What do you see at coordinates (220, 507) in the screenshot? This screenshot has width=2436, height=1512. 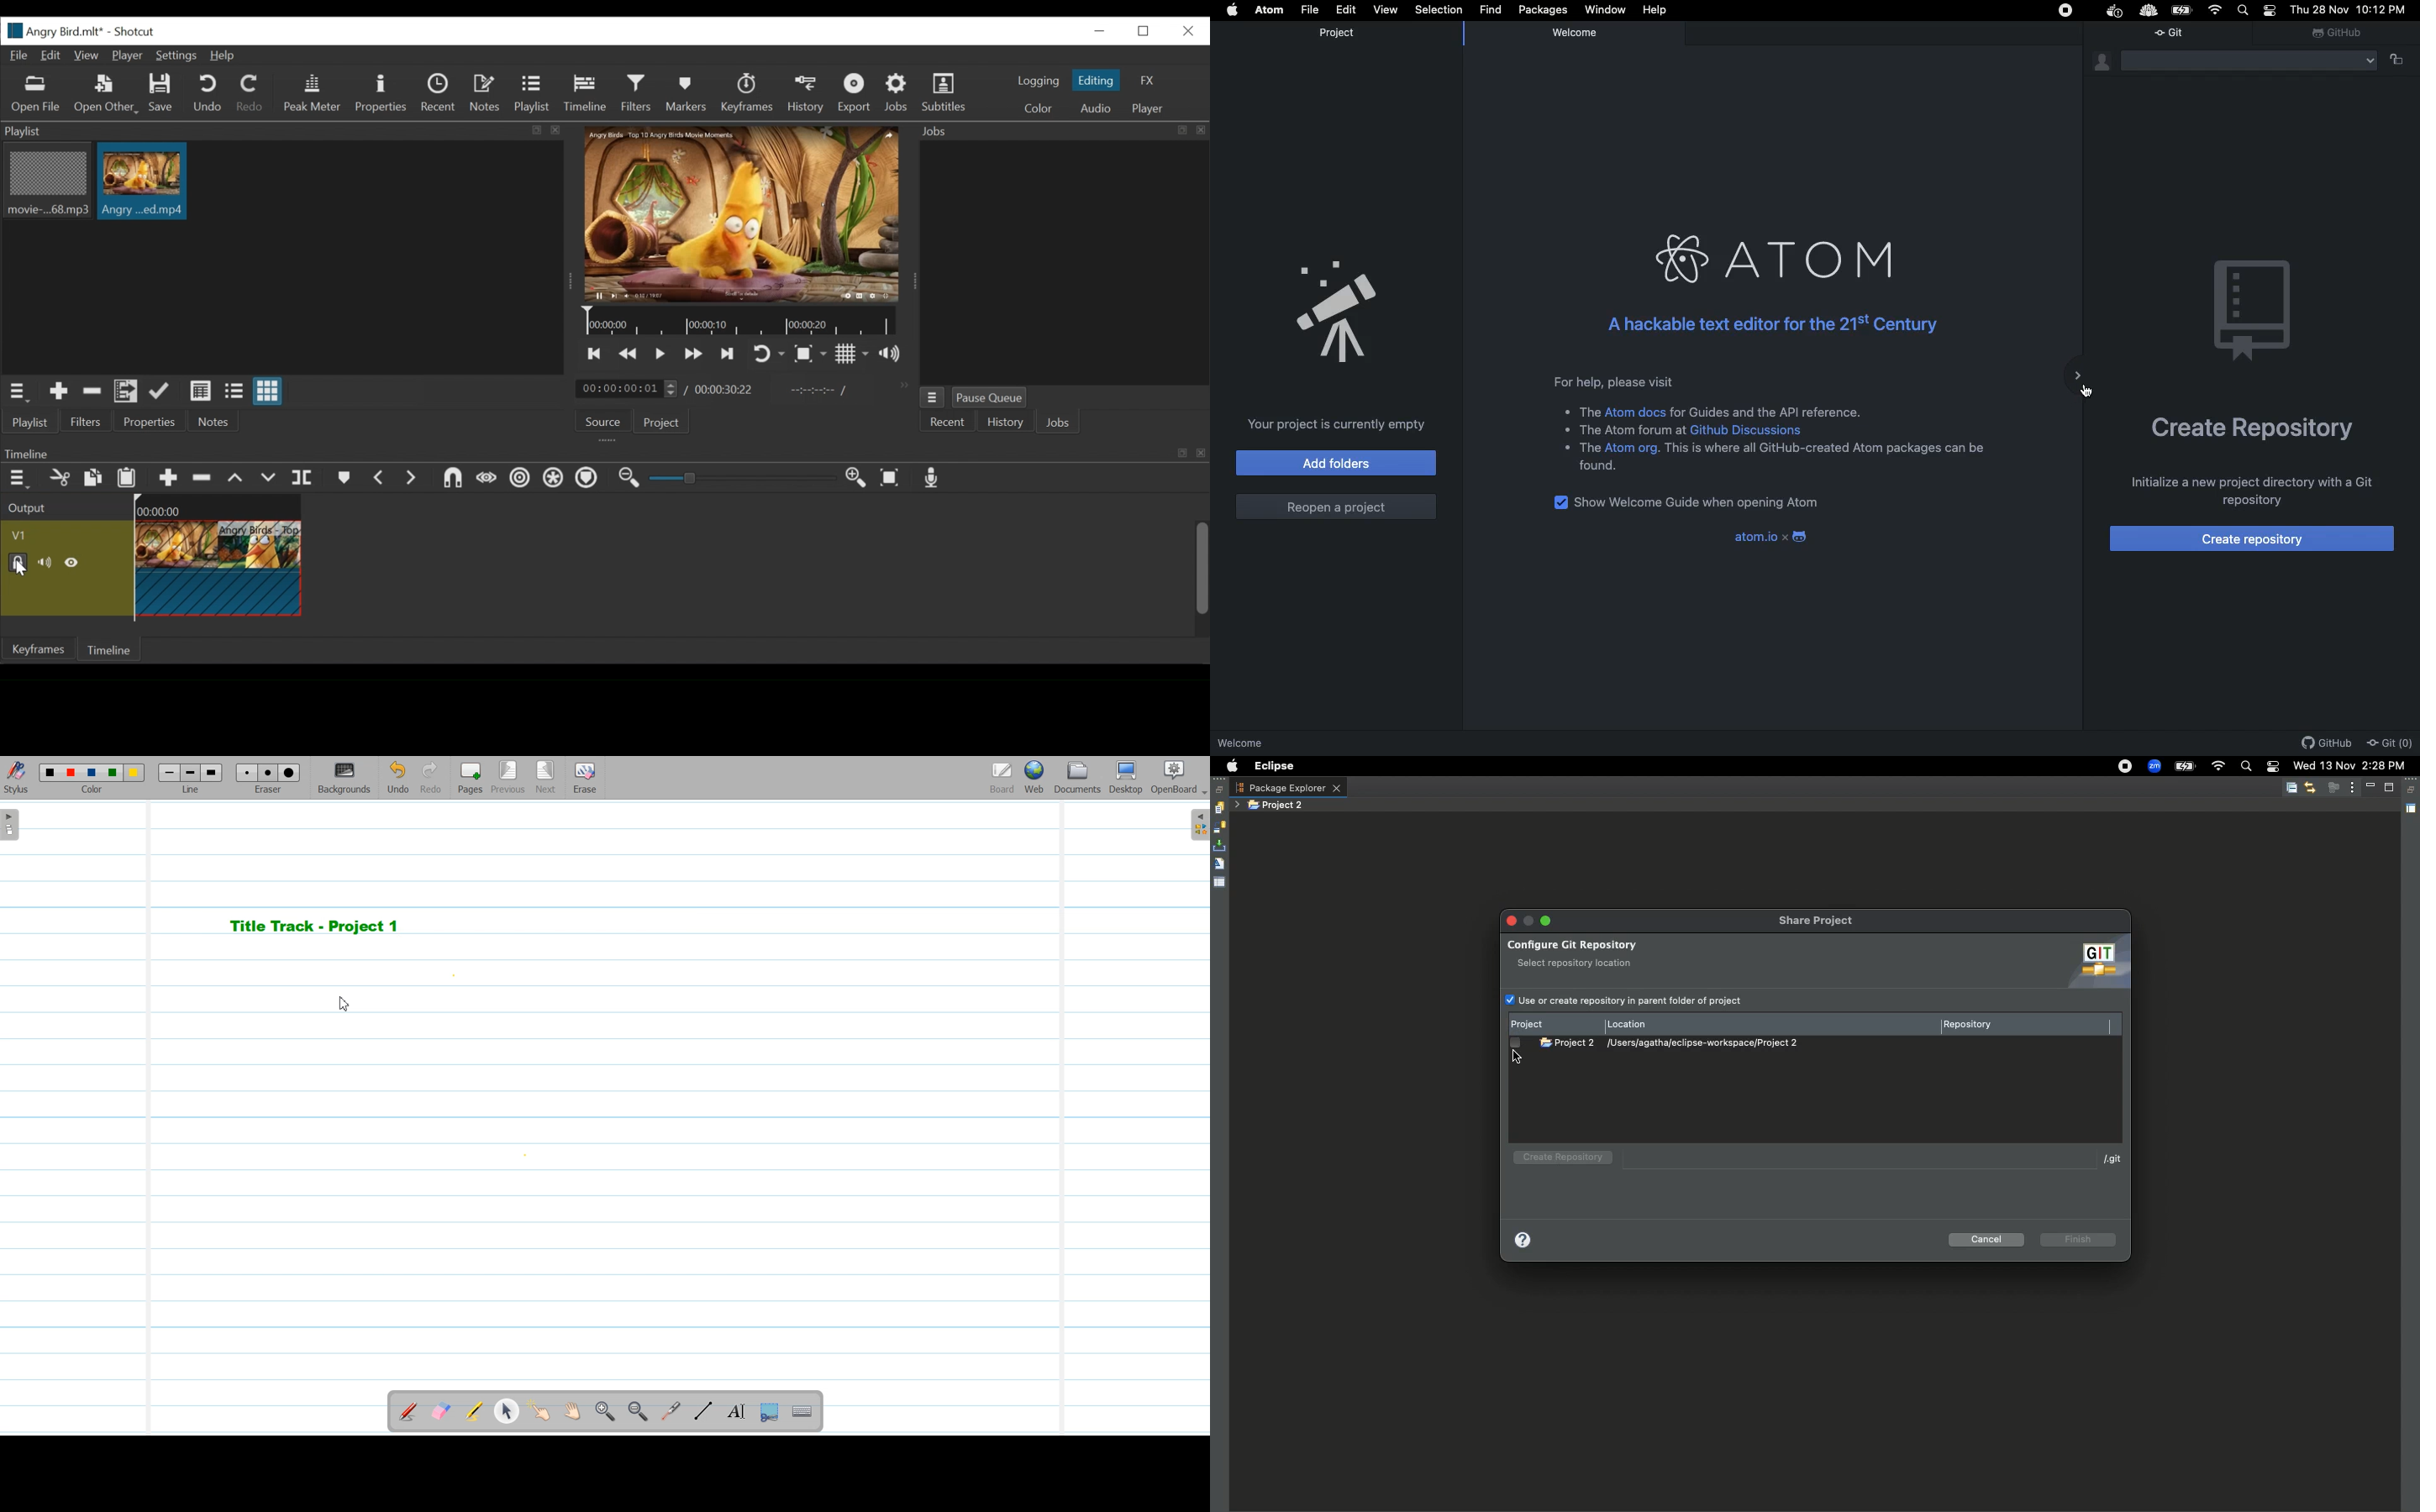 I see `Timeline` at bounding box center [220, 507].